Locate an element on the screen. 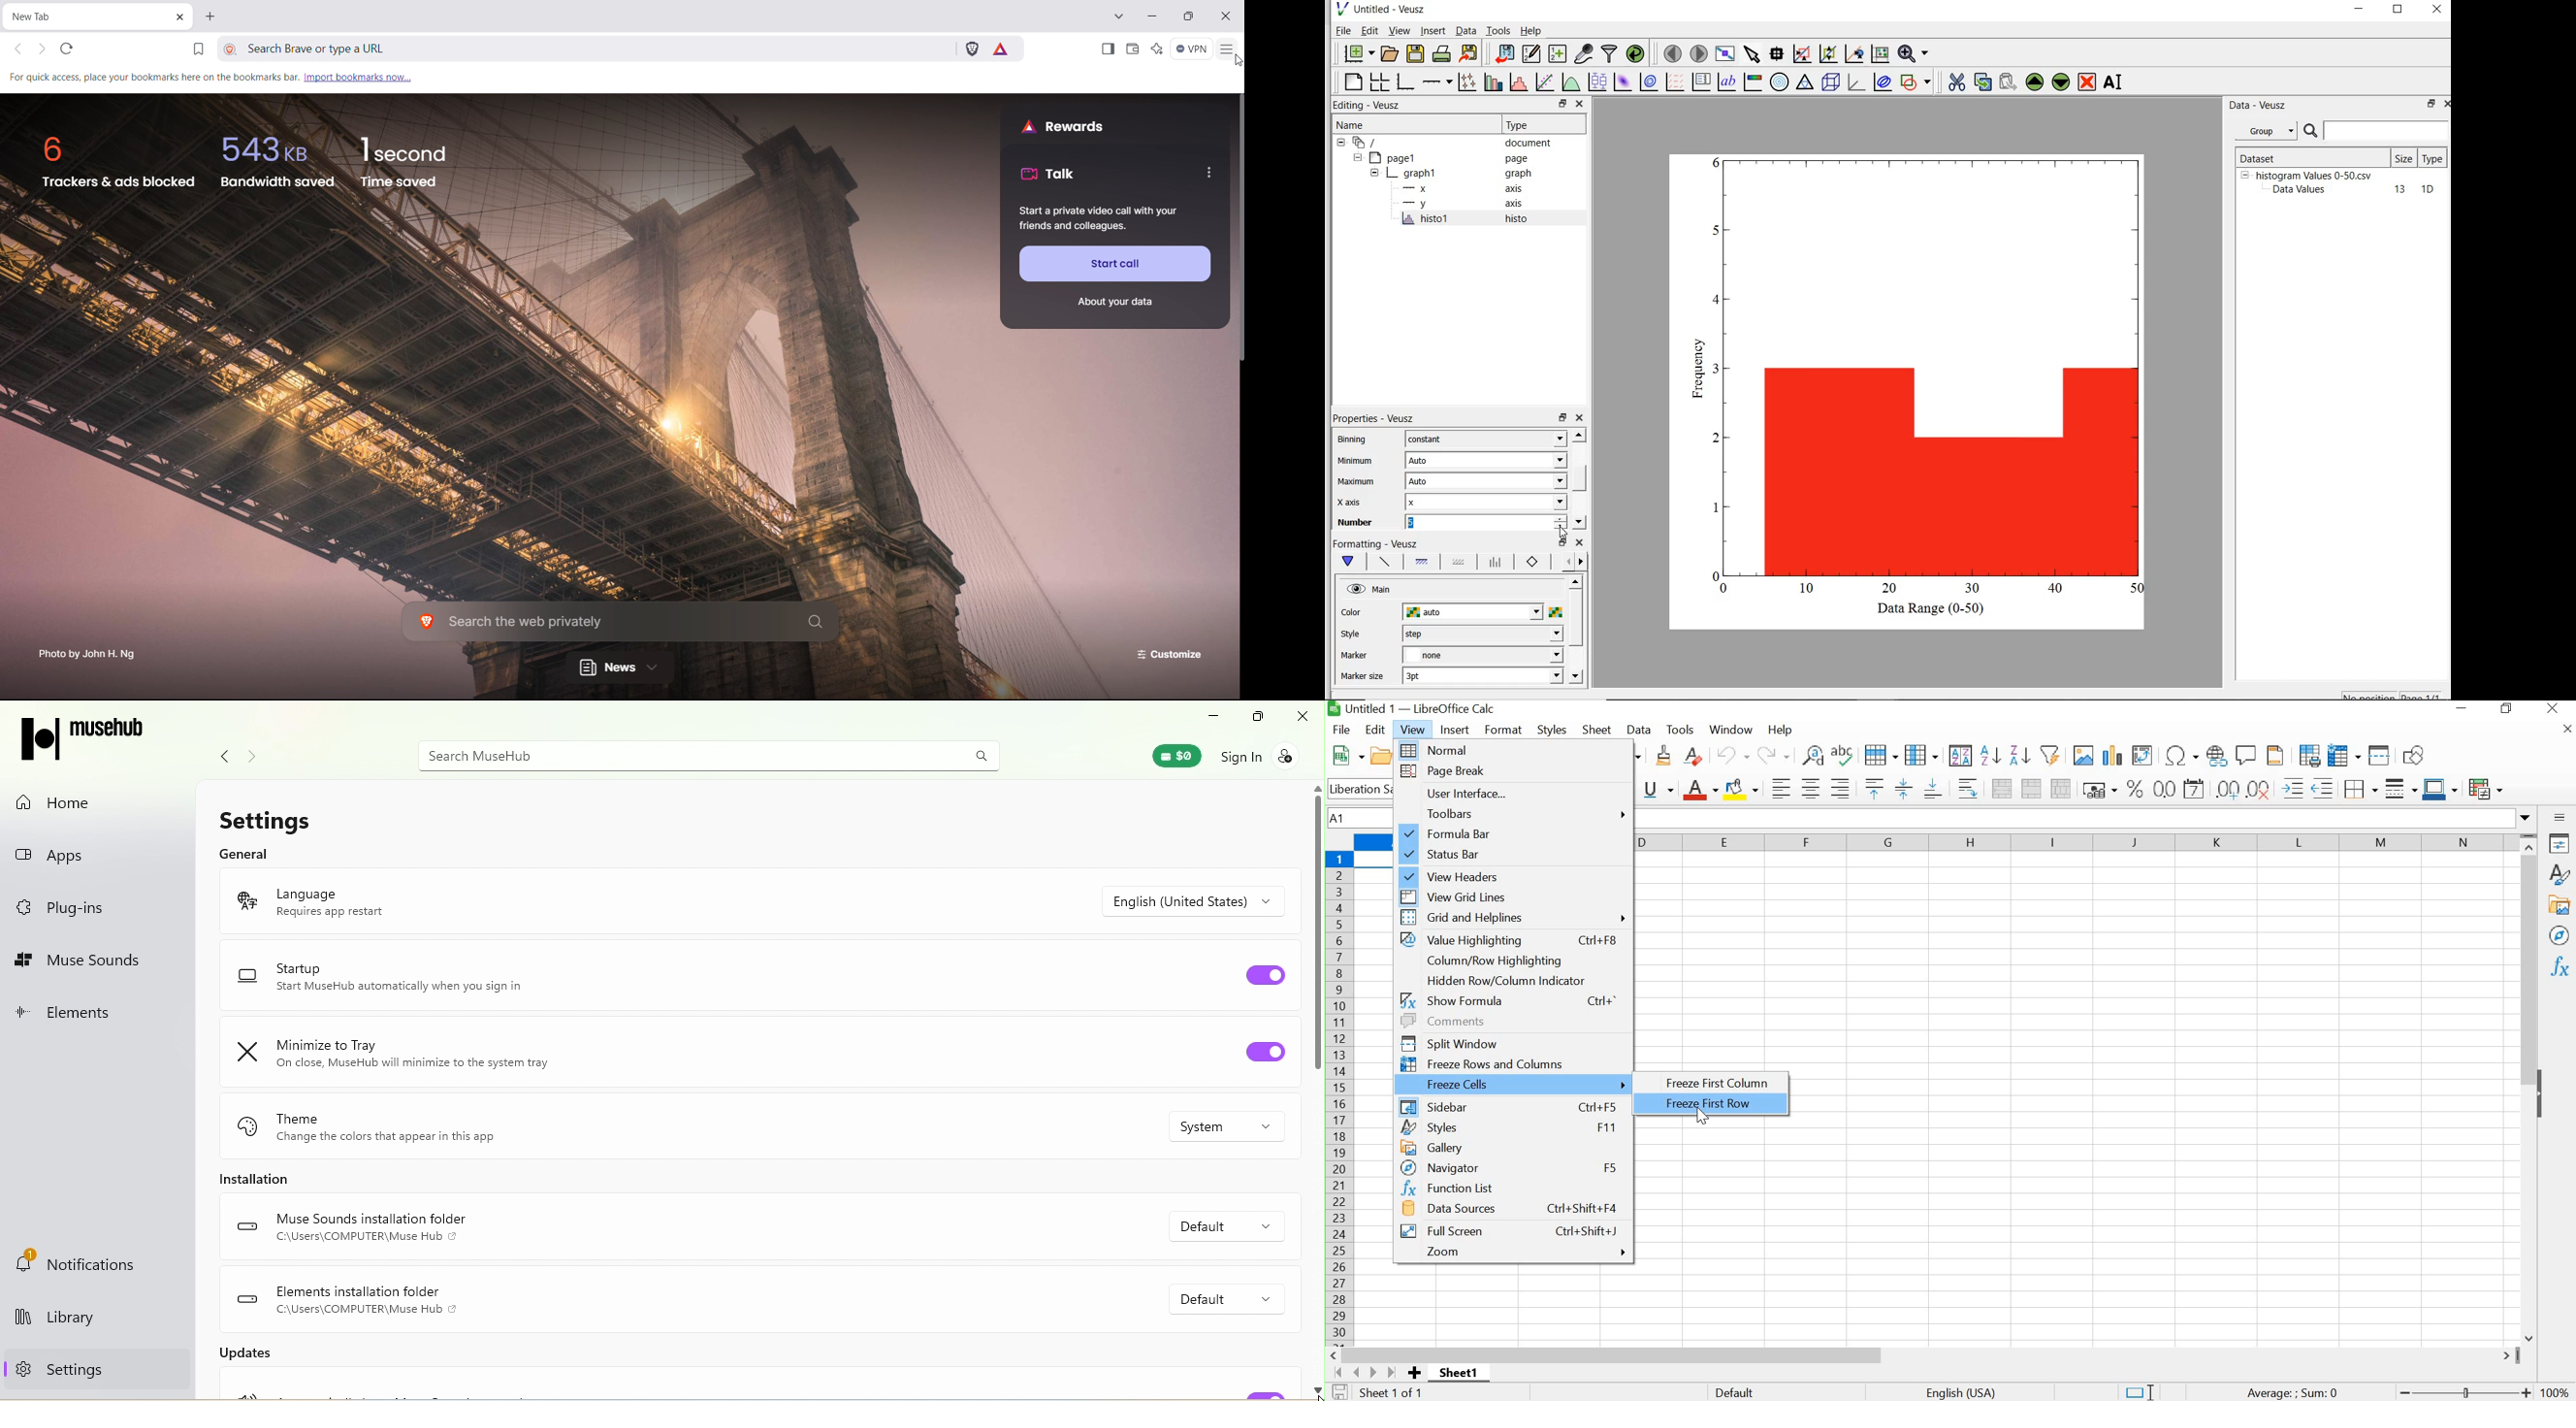 This screenshot has width=2576, height=1428. FIND AND REPLACE is located at coordinates (1811, 755).